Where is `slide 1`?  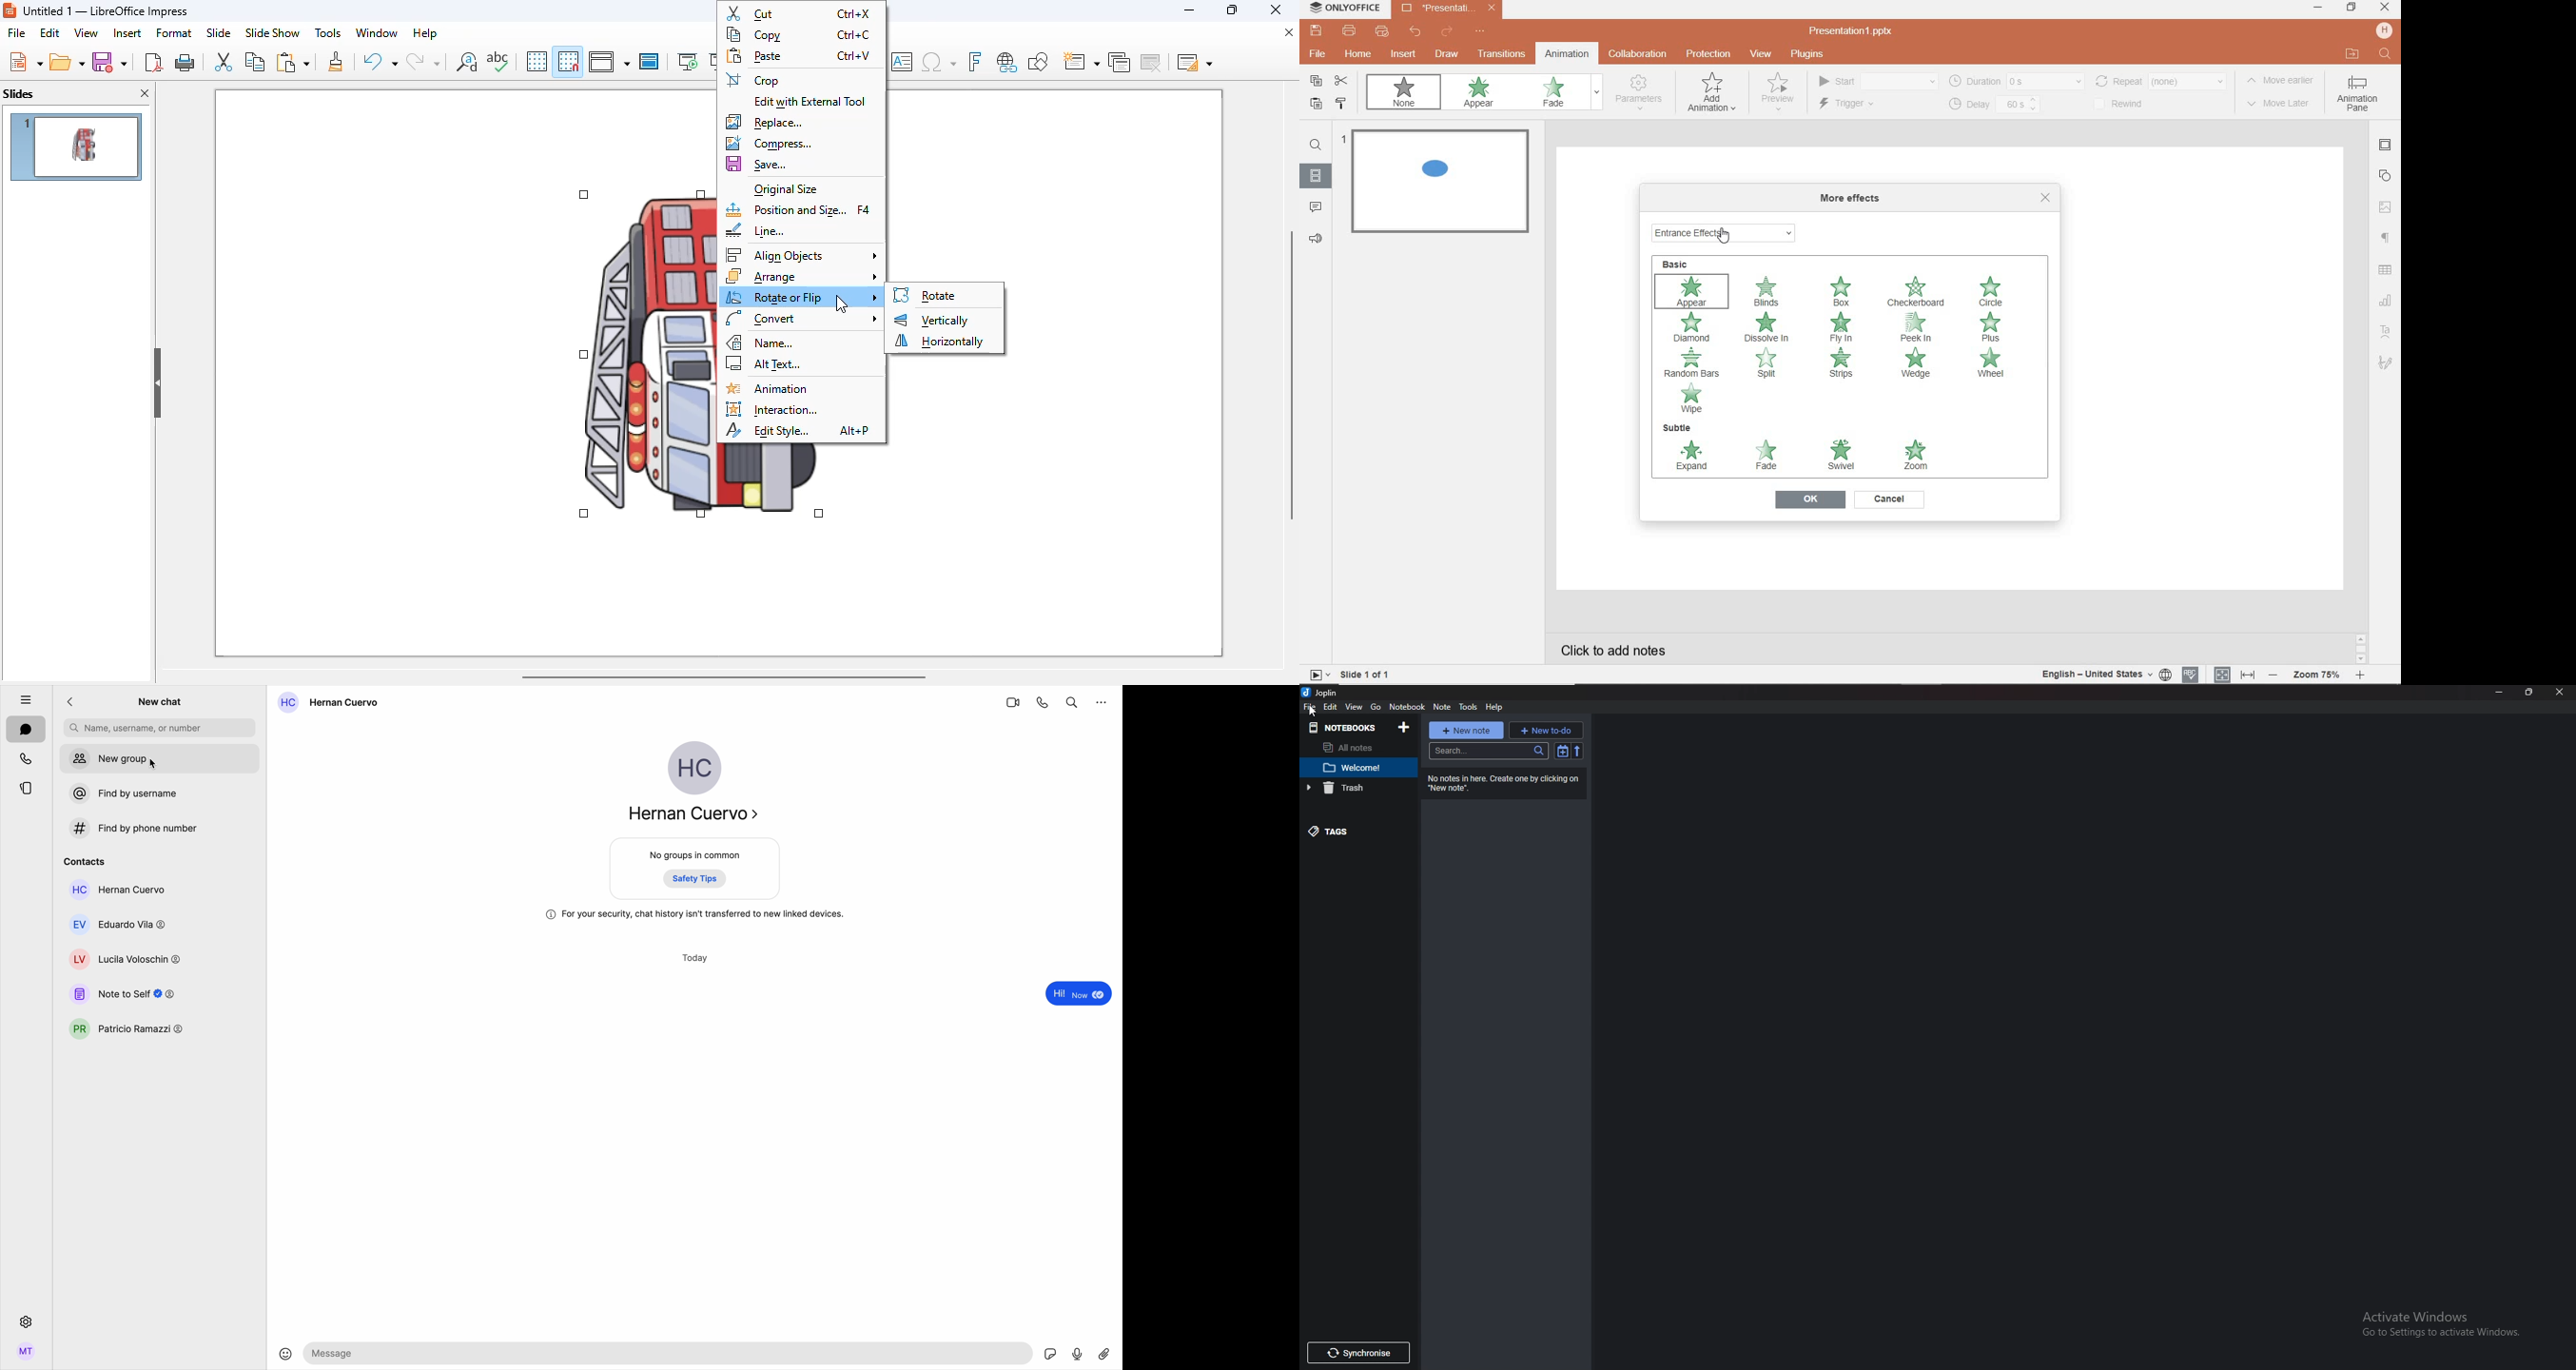
slide 1 is located at coordinates (76, 147).